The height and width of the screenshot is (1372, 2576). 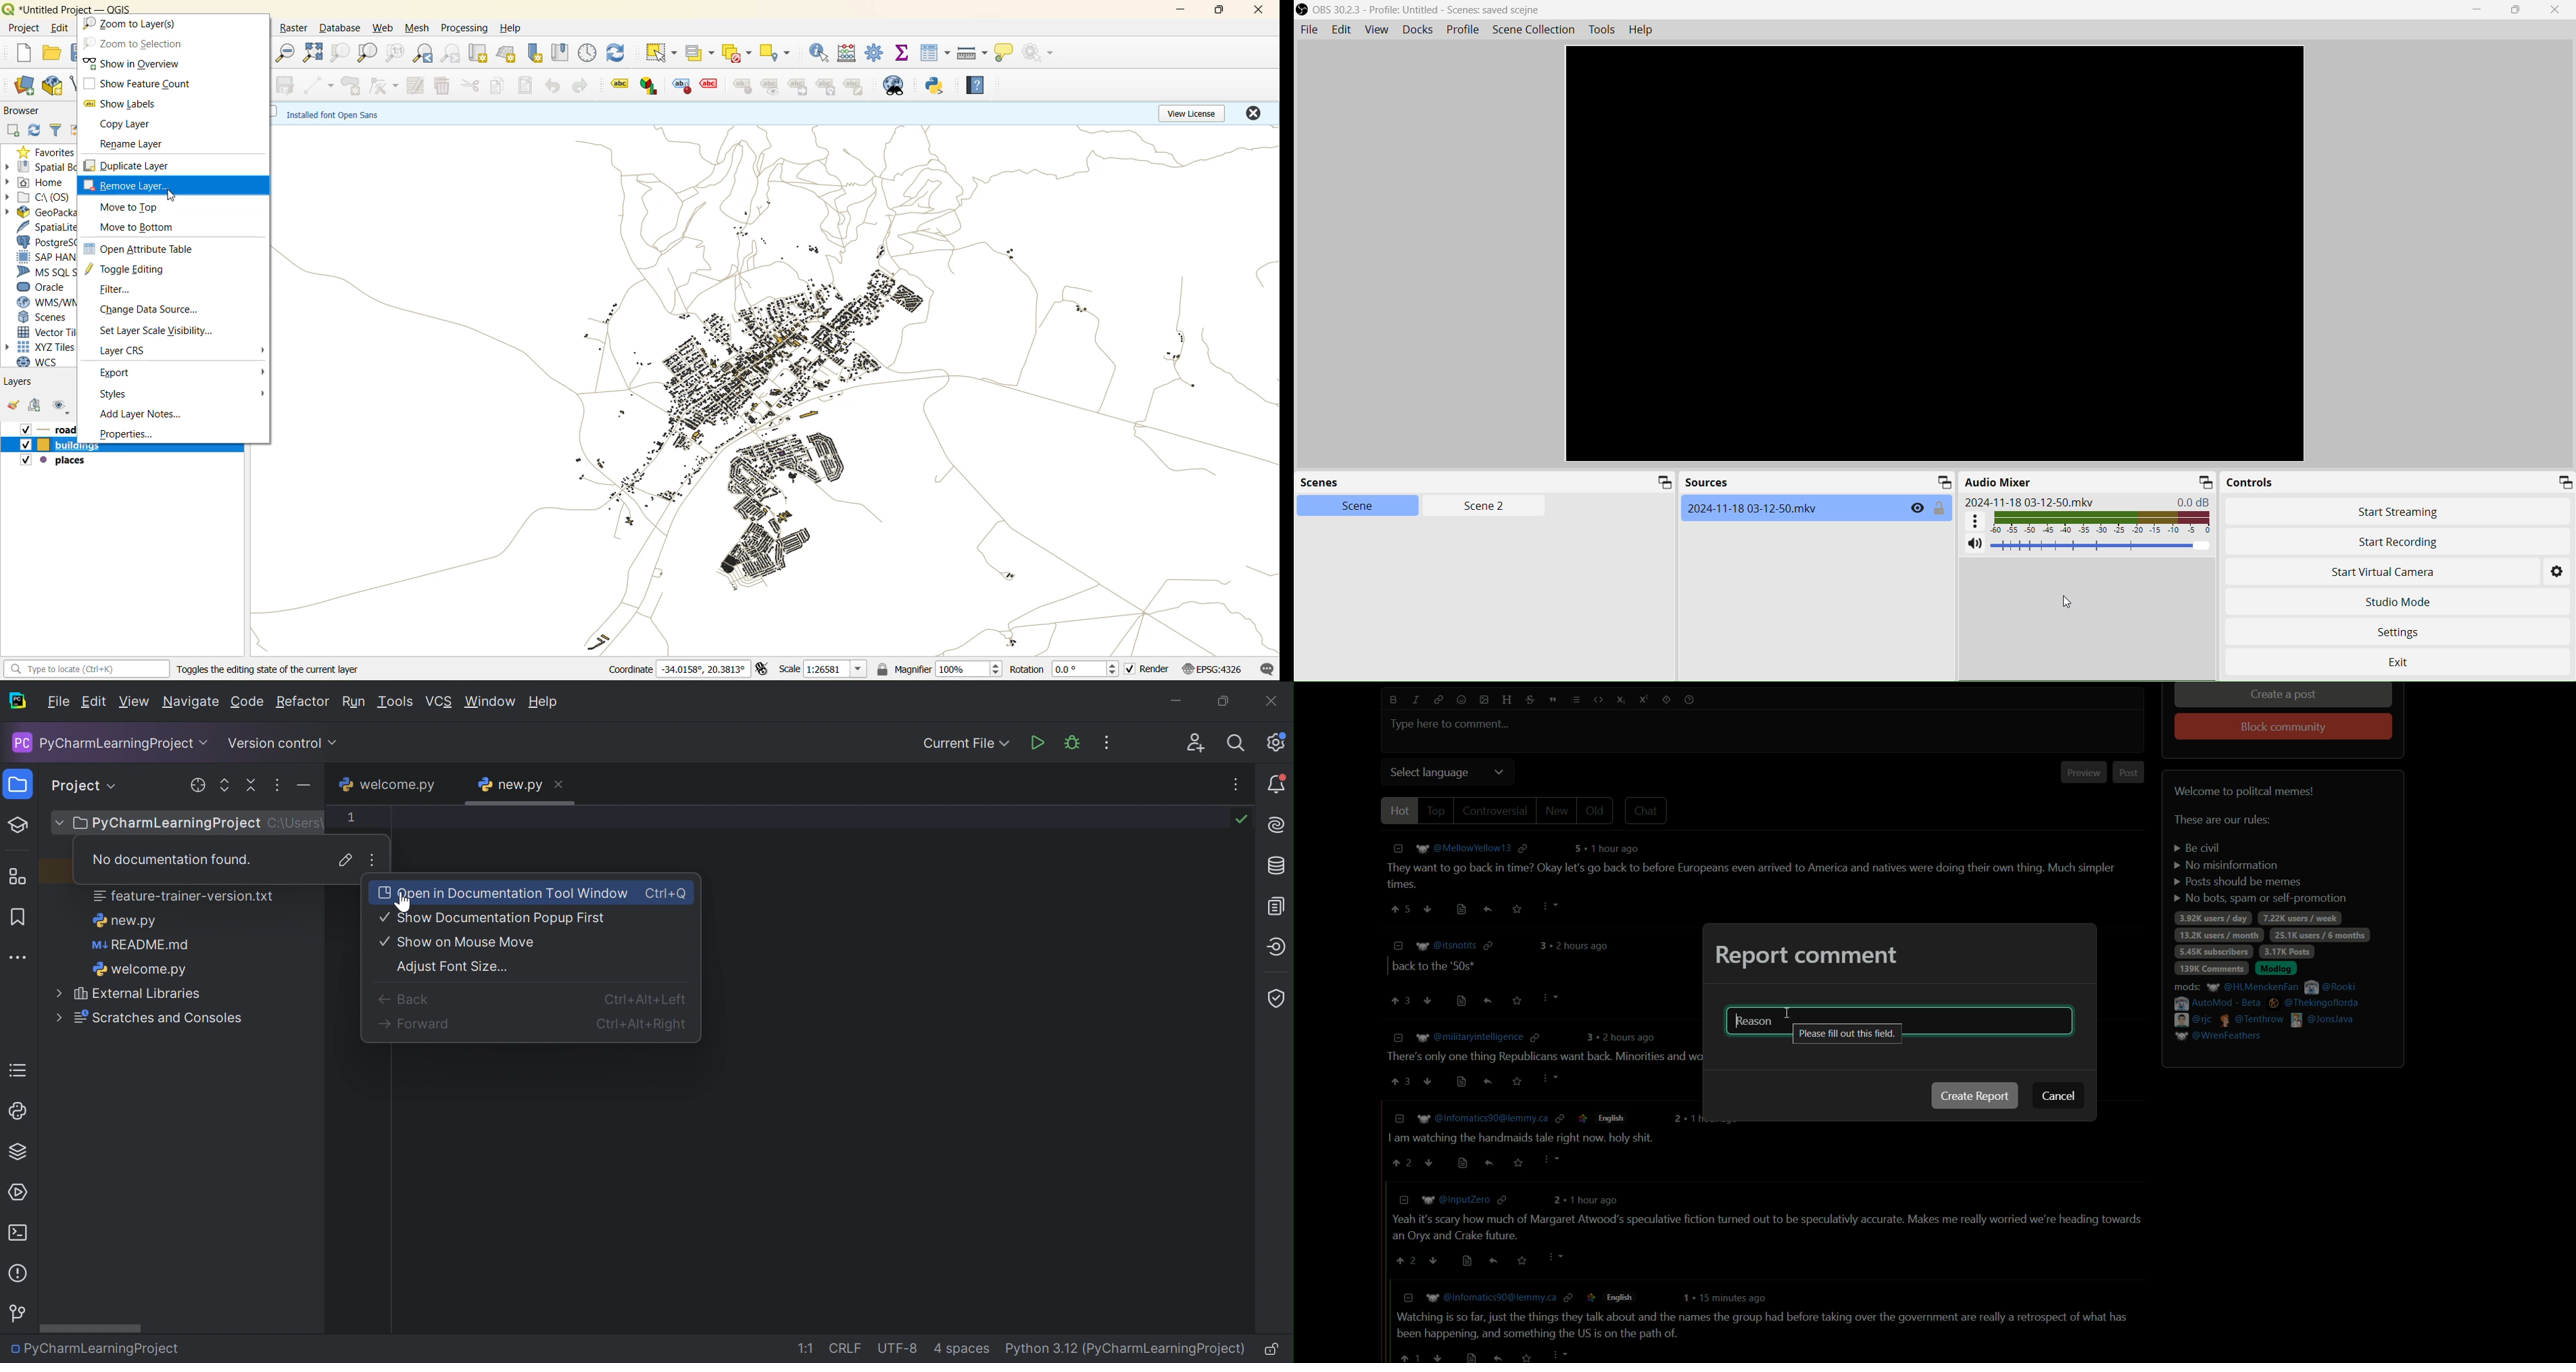 I want to click on show spatial bookmark, so click(x=561, y=51).